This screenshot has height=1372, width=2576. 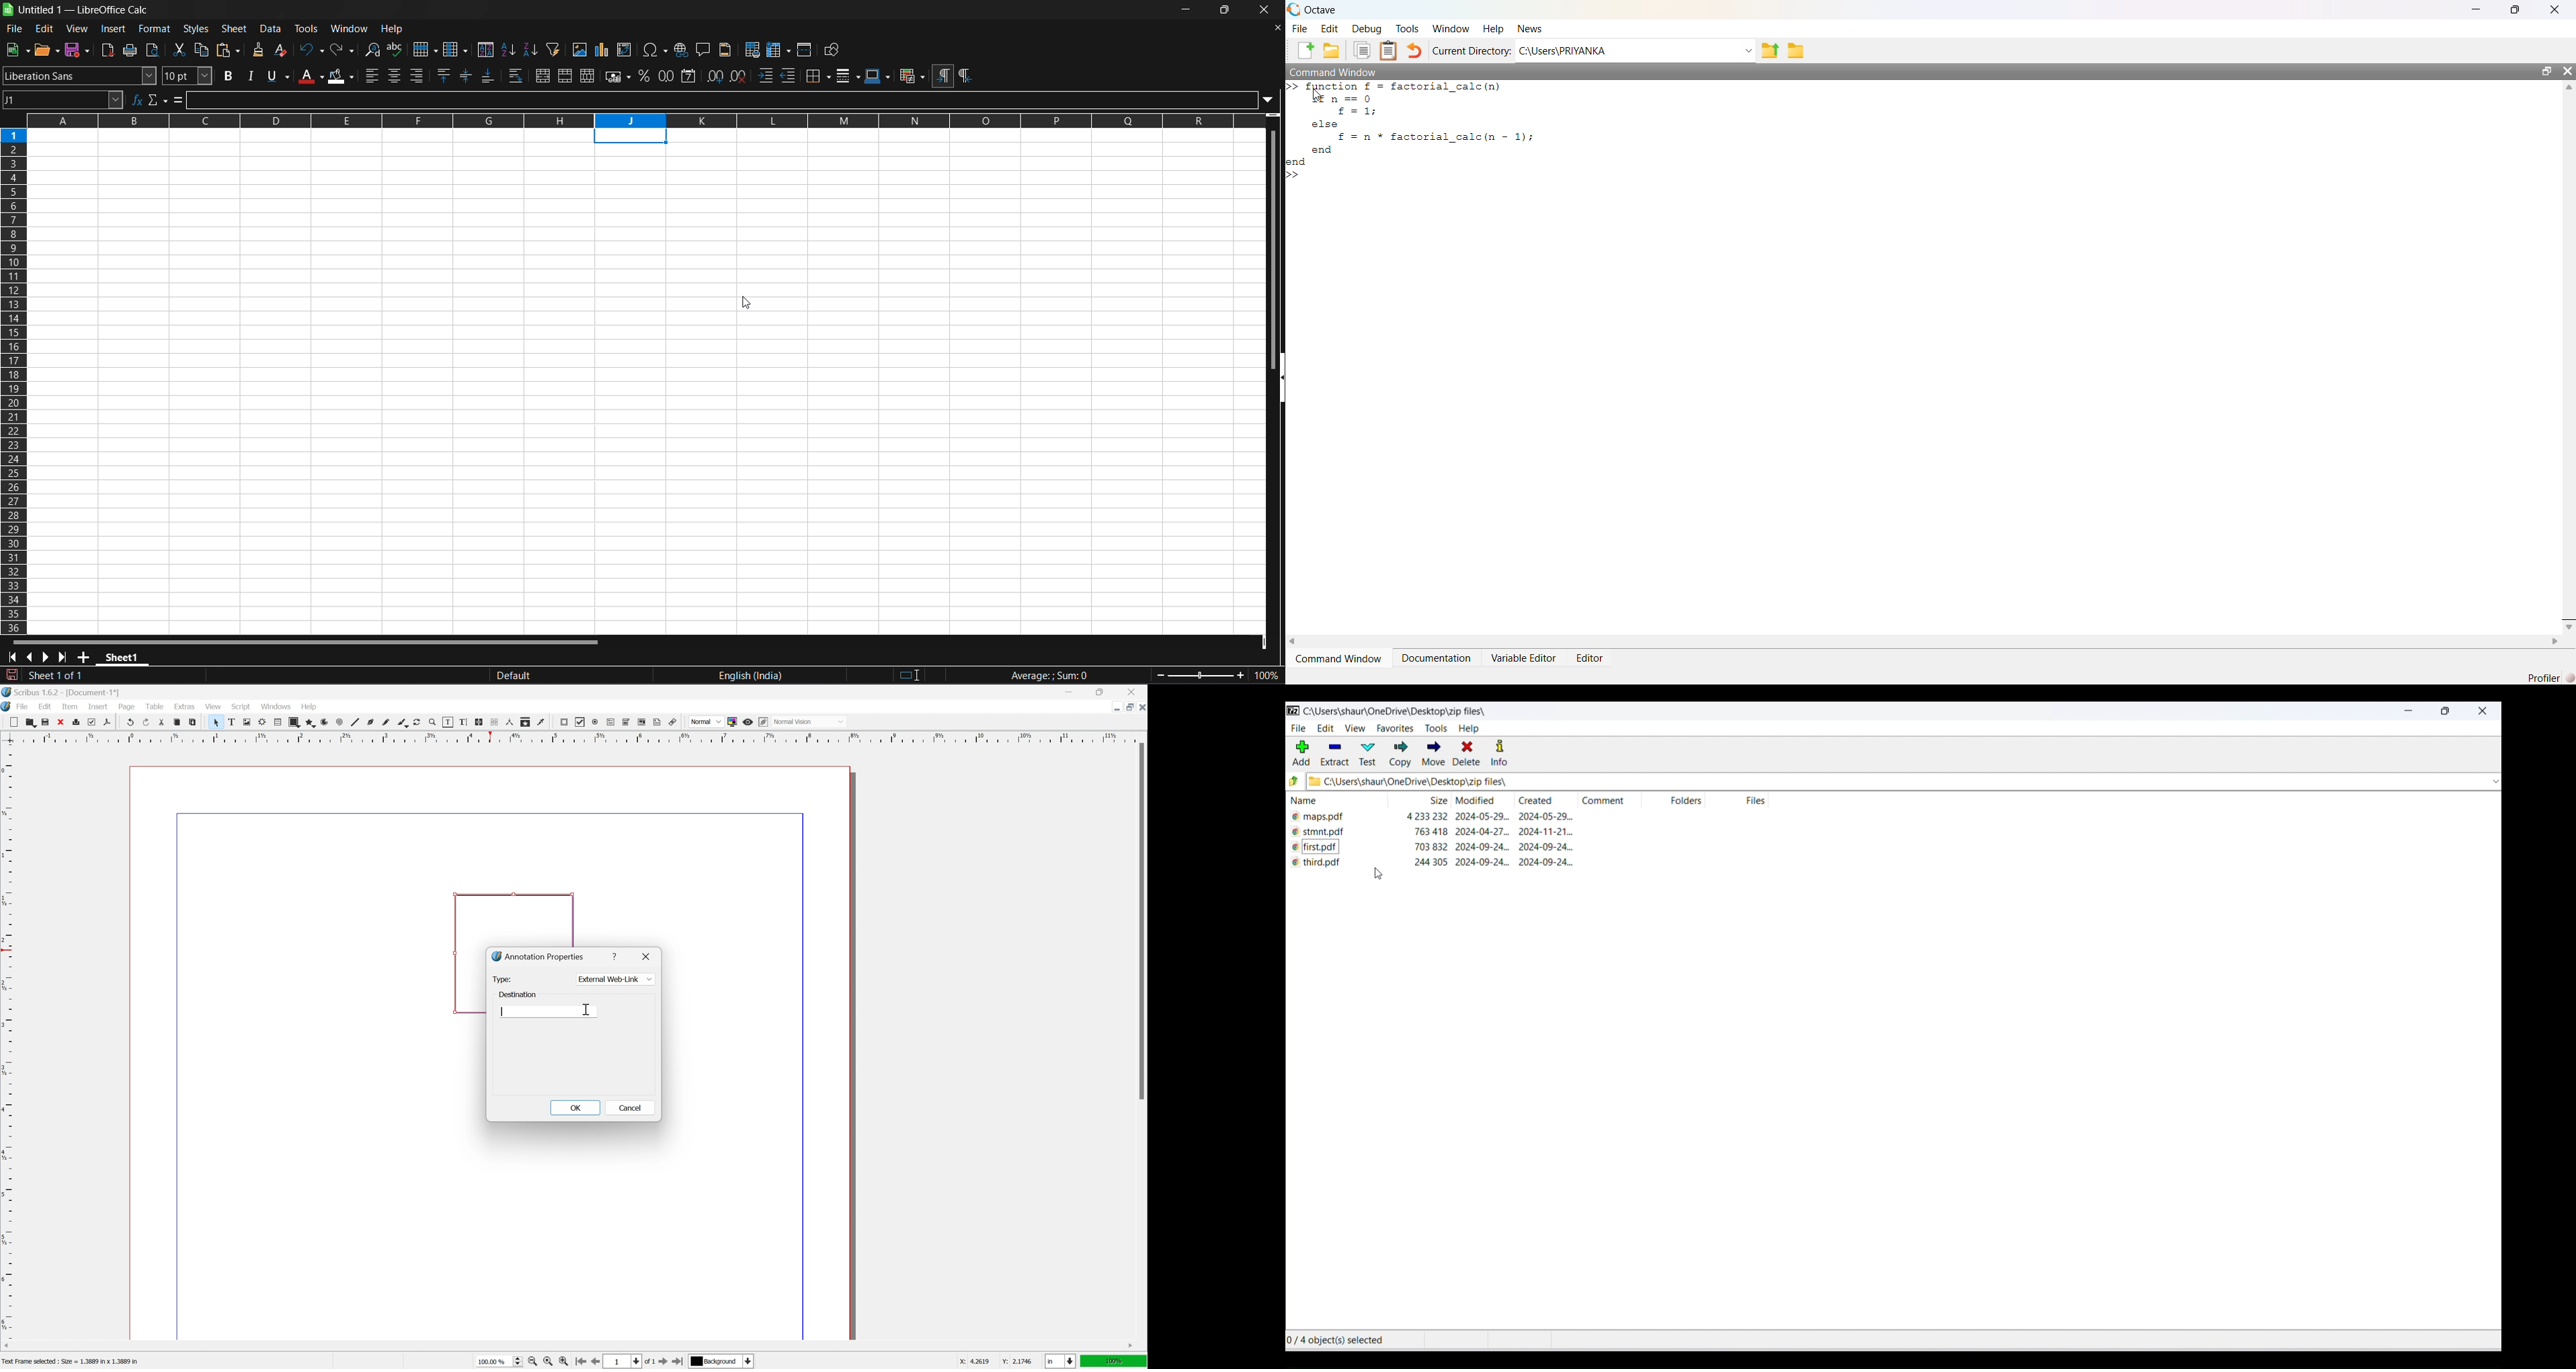 I want to click on item, so click(x=70, y=706).